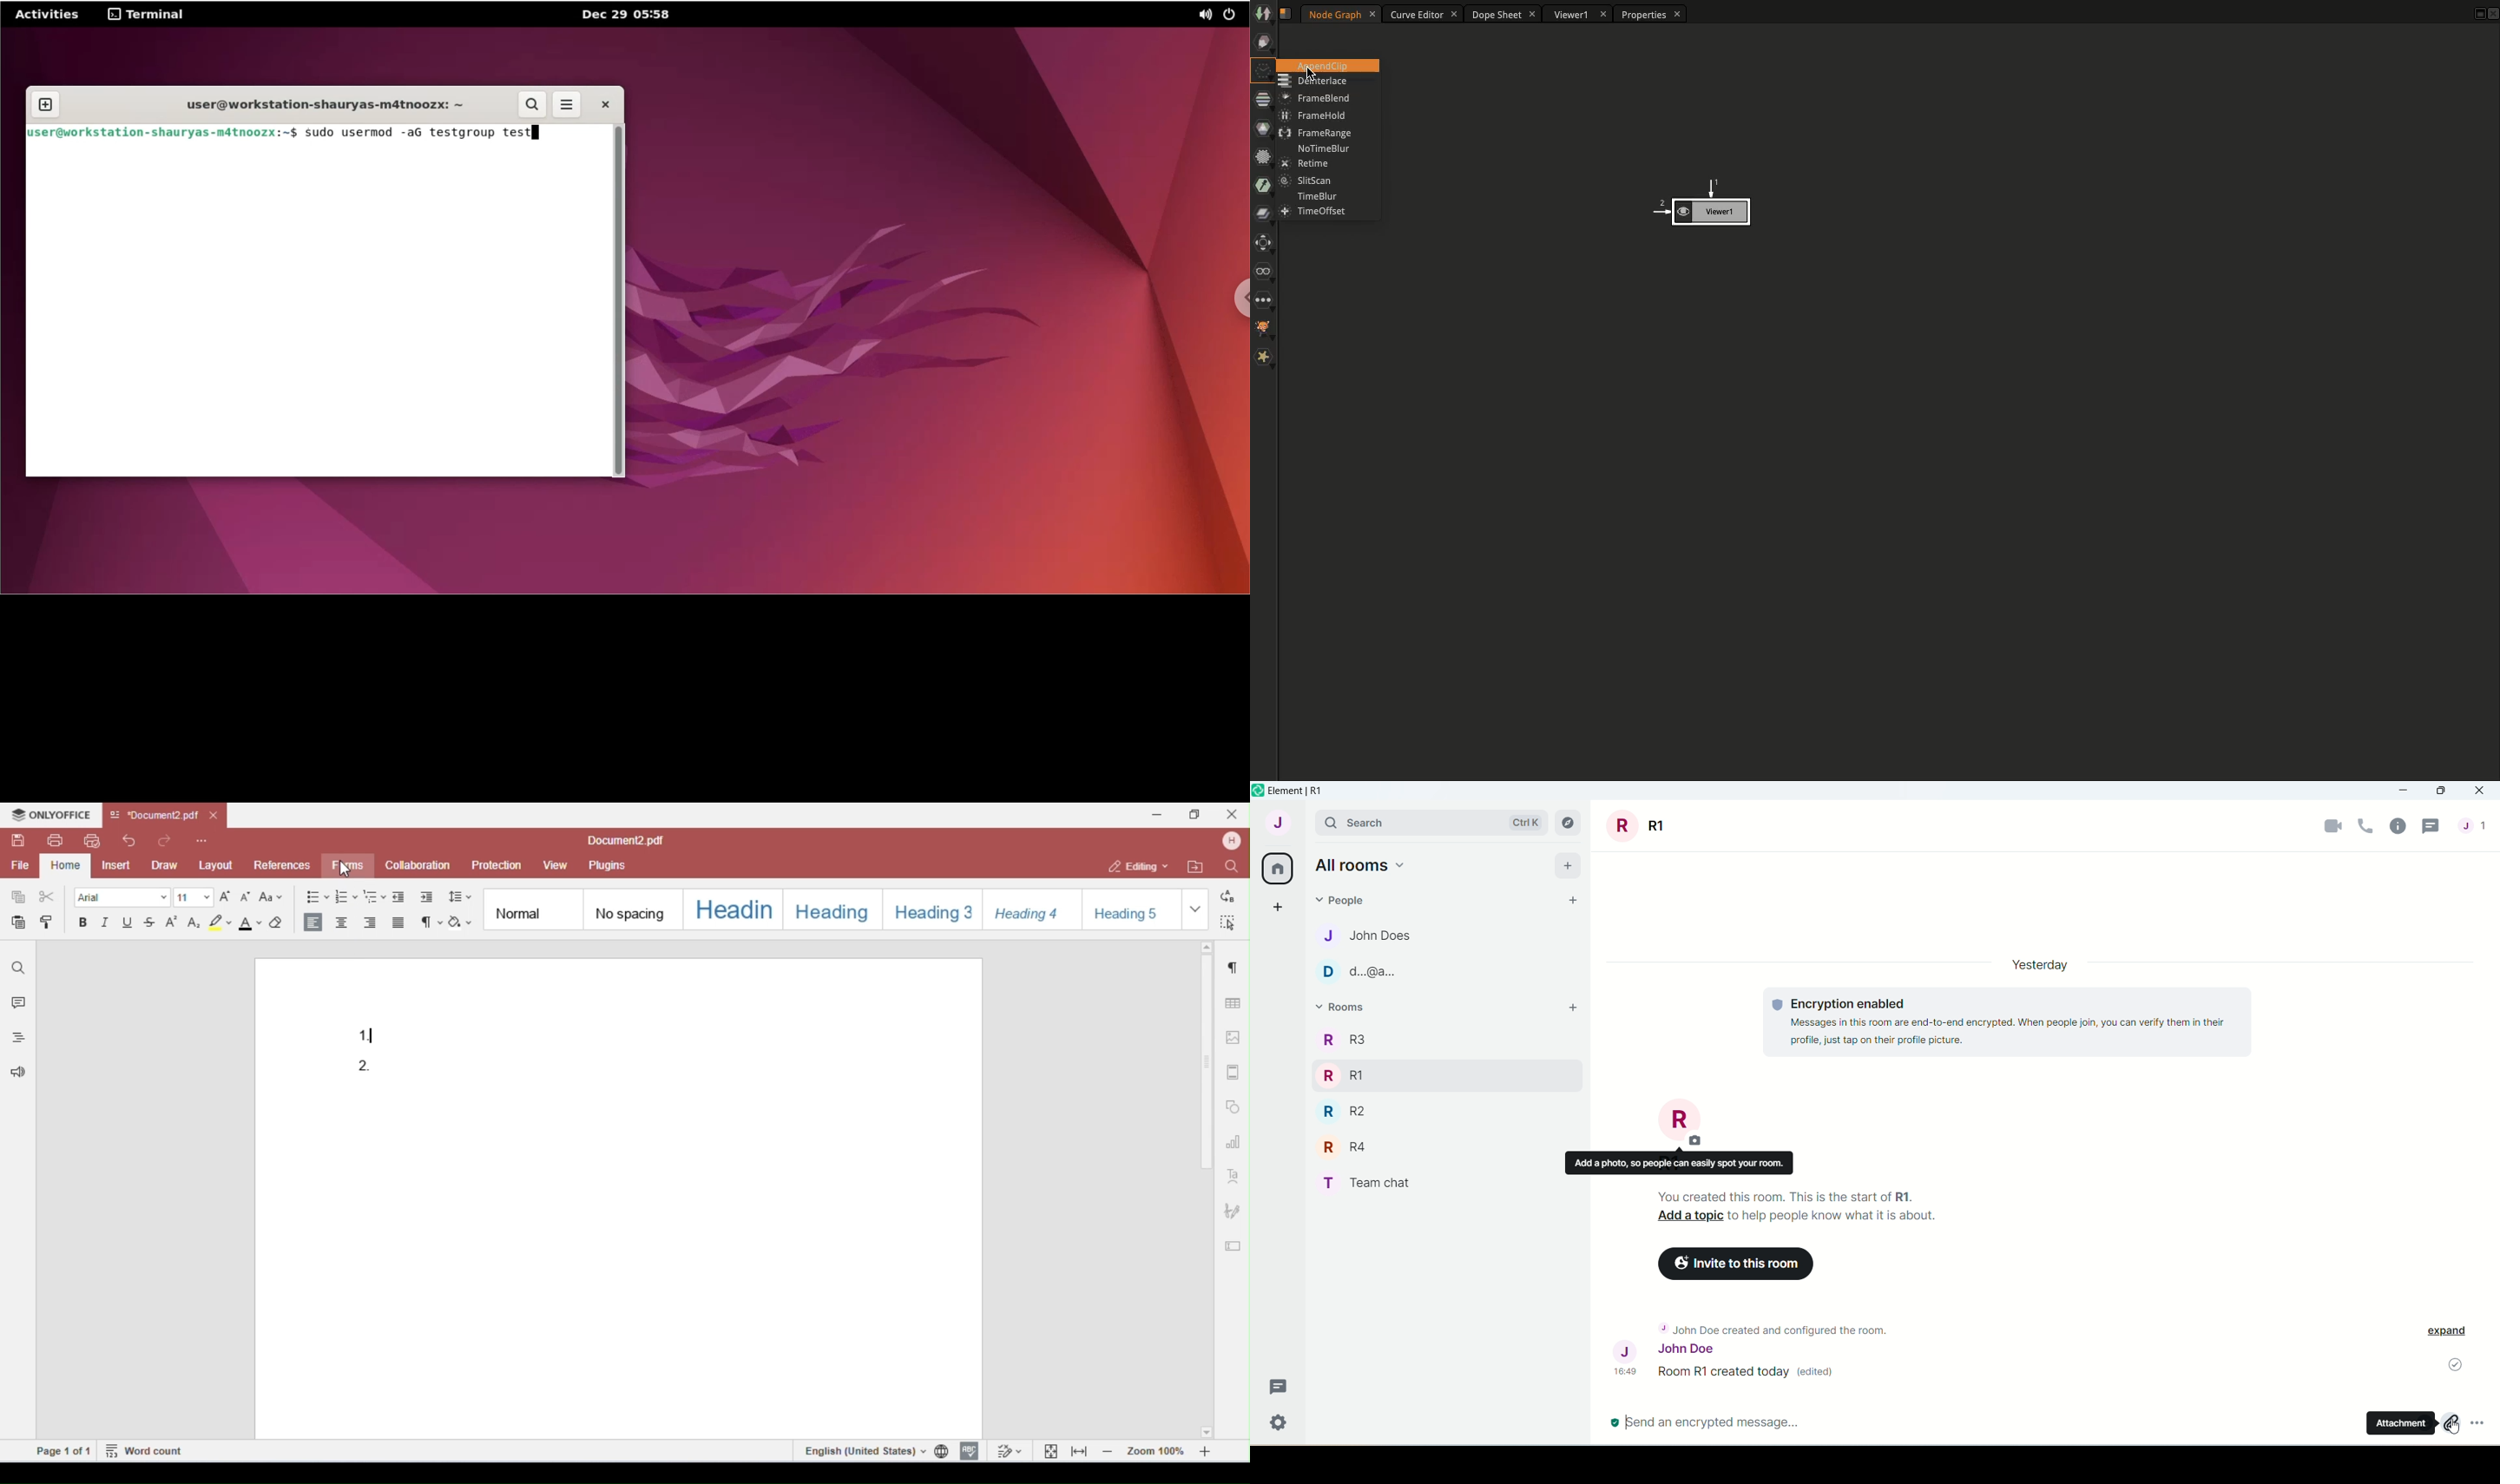 The width and height of the screenshot is (2520, 1484). Describe the element at coordinates (1348, 1148) in the screenshot. I see `R R4` at that location.